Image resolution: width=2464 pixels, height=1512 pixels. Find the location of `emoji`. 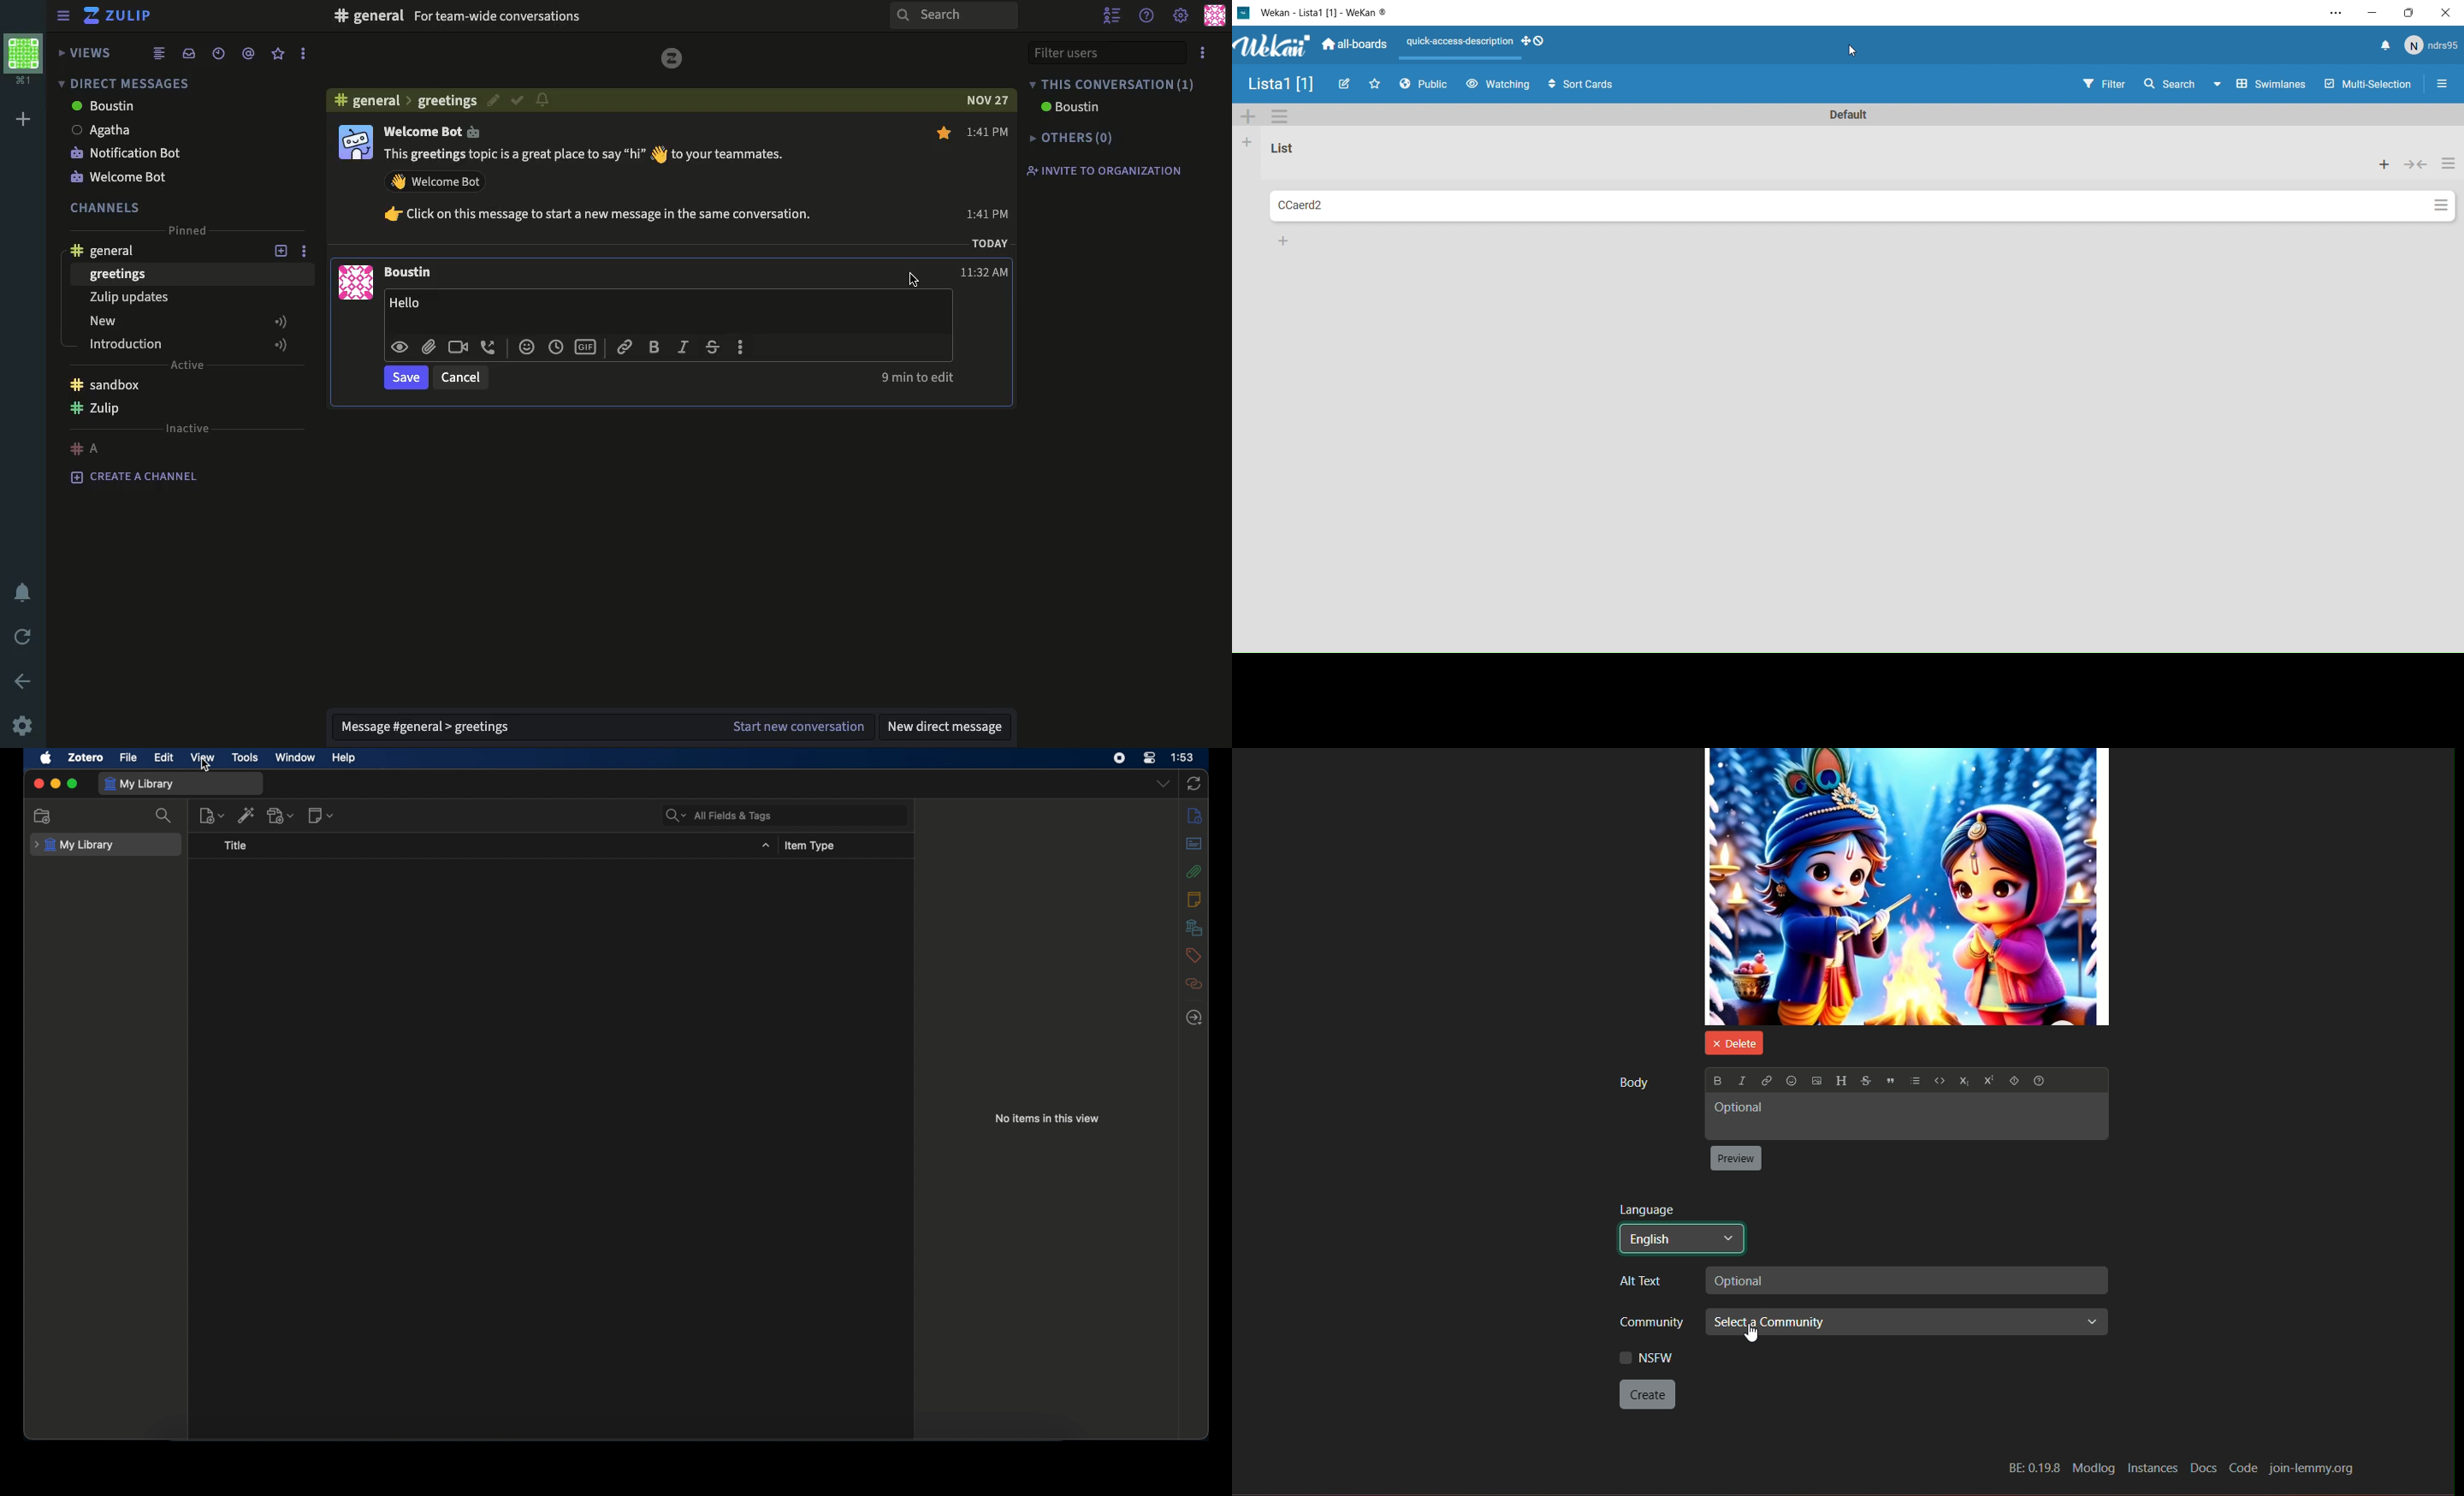

emoji is located at coordinates (523, 345).